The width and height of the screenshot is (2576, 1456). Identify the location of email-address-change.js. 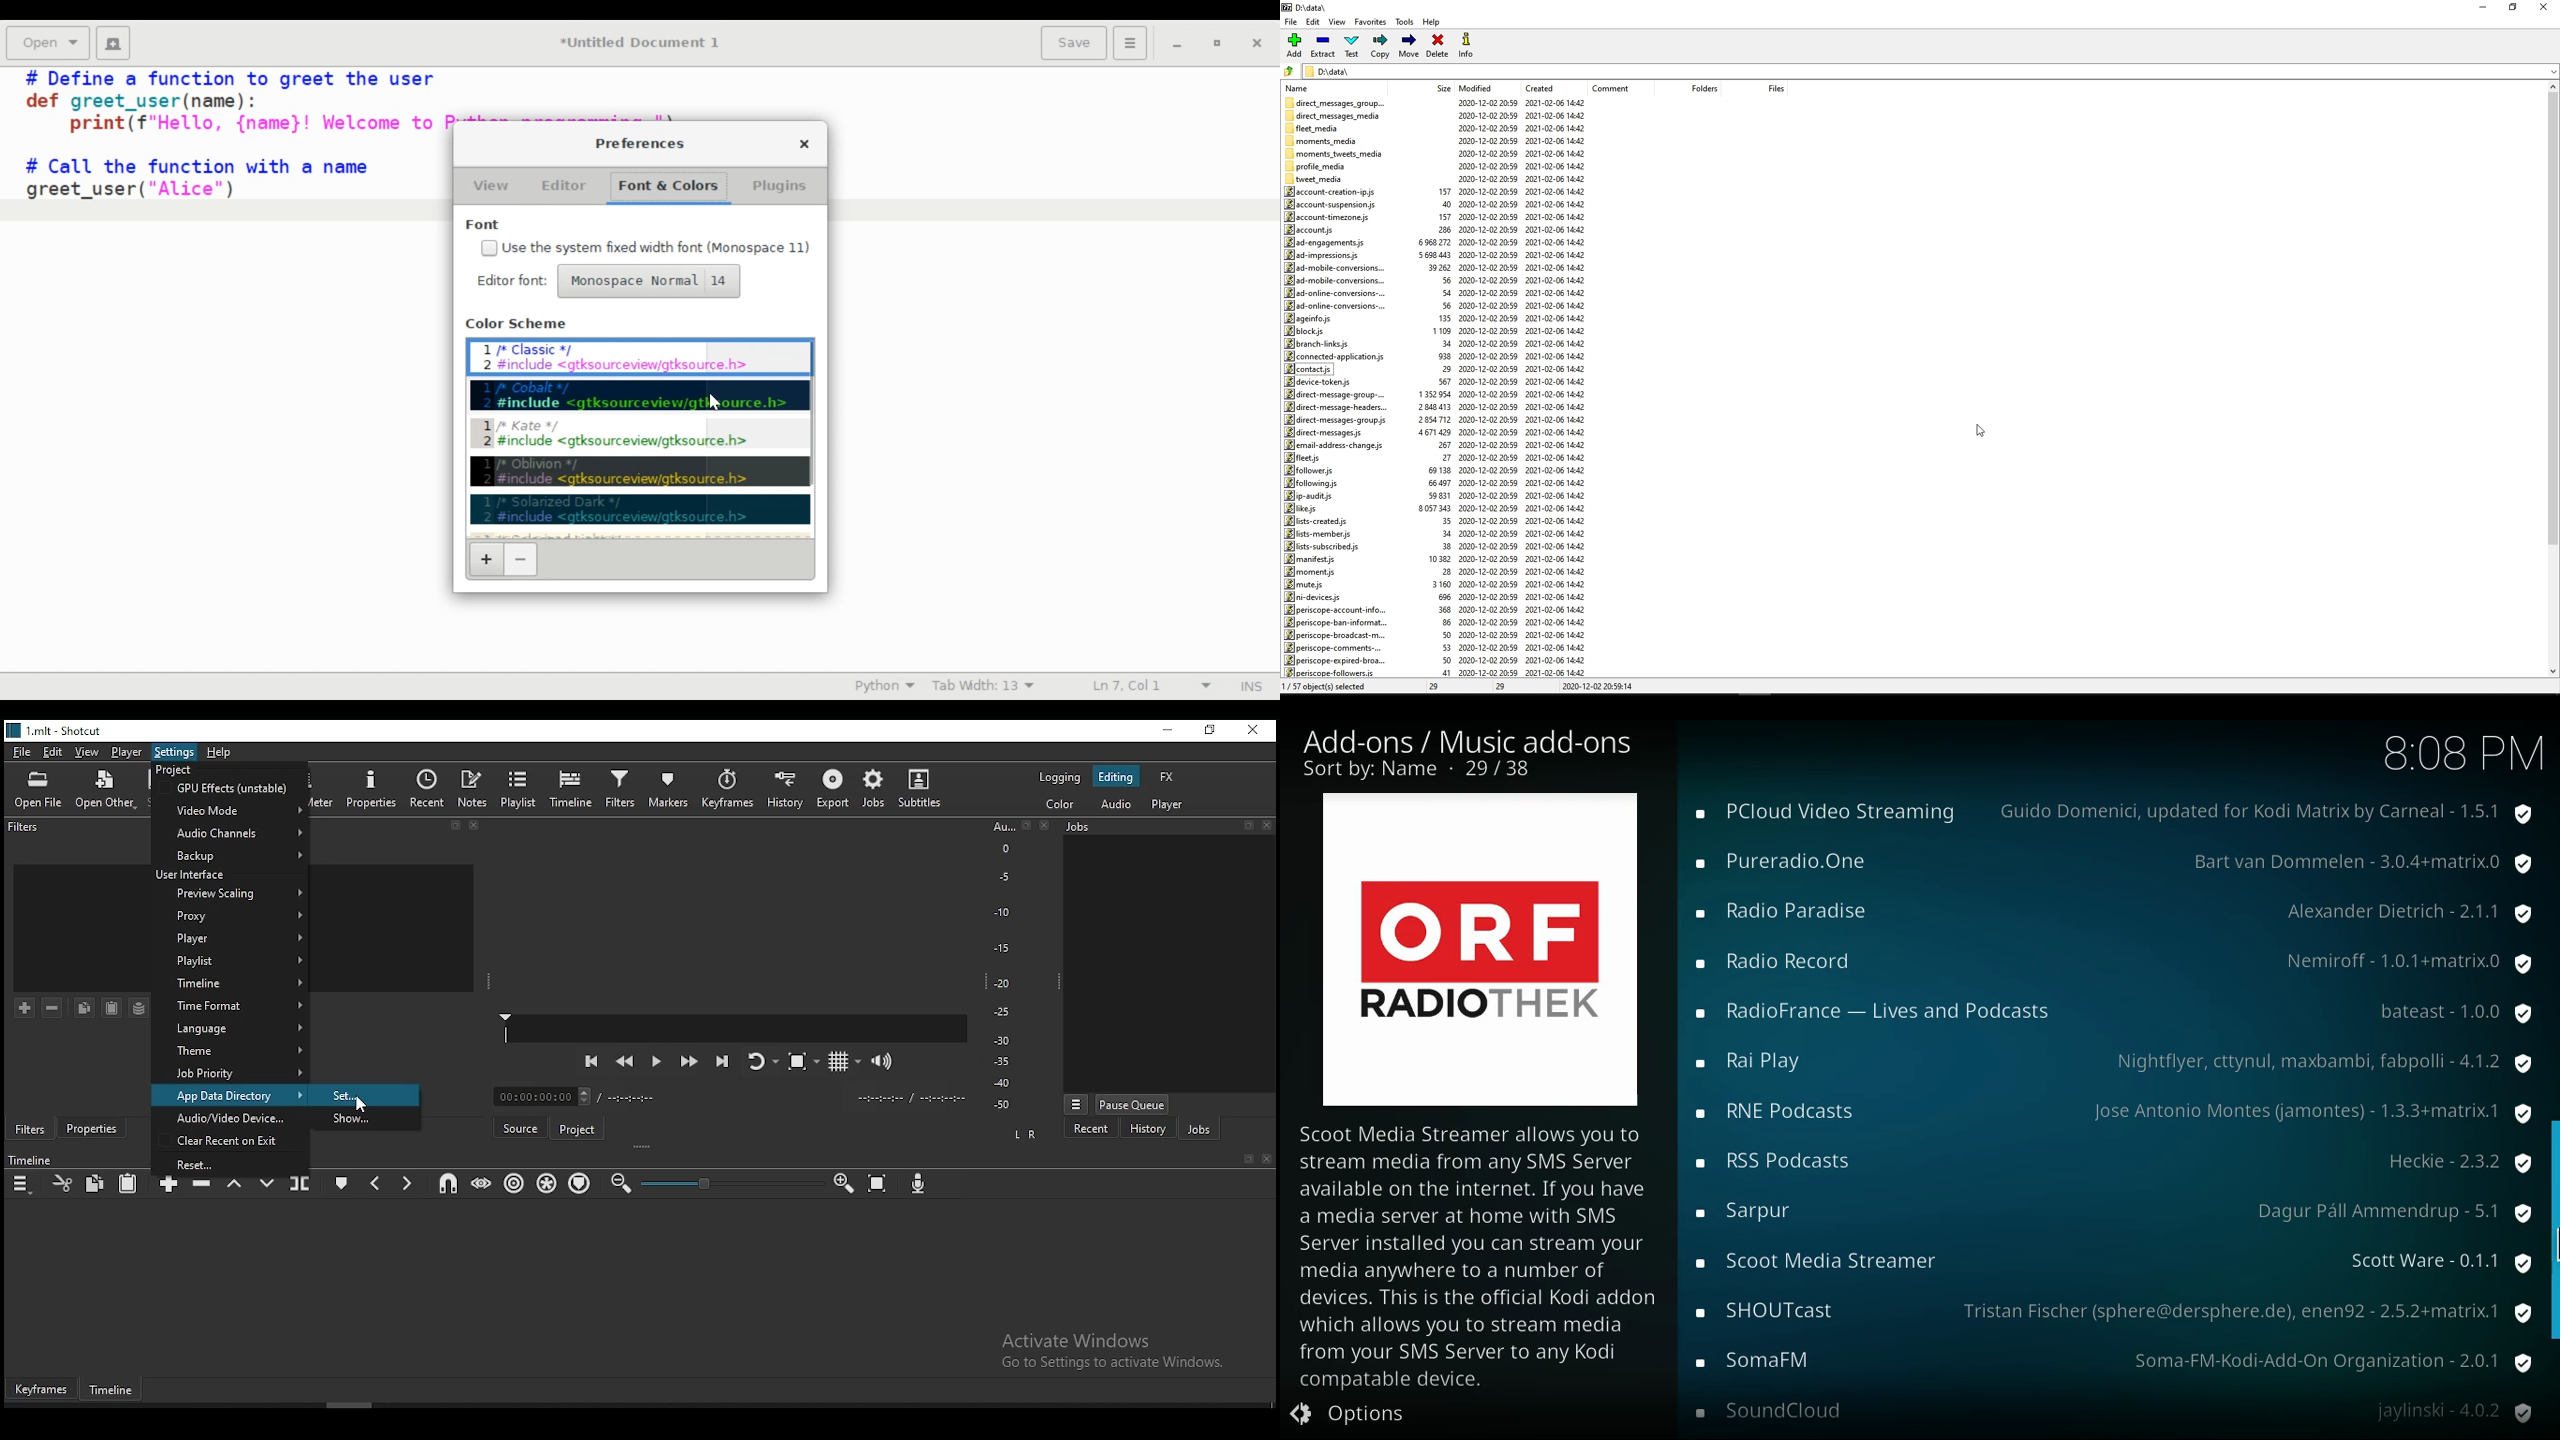
(1335, 445).